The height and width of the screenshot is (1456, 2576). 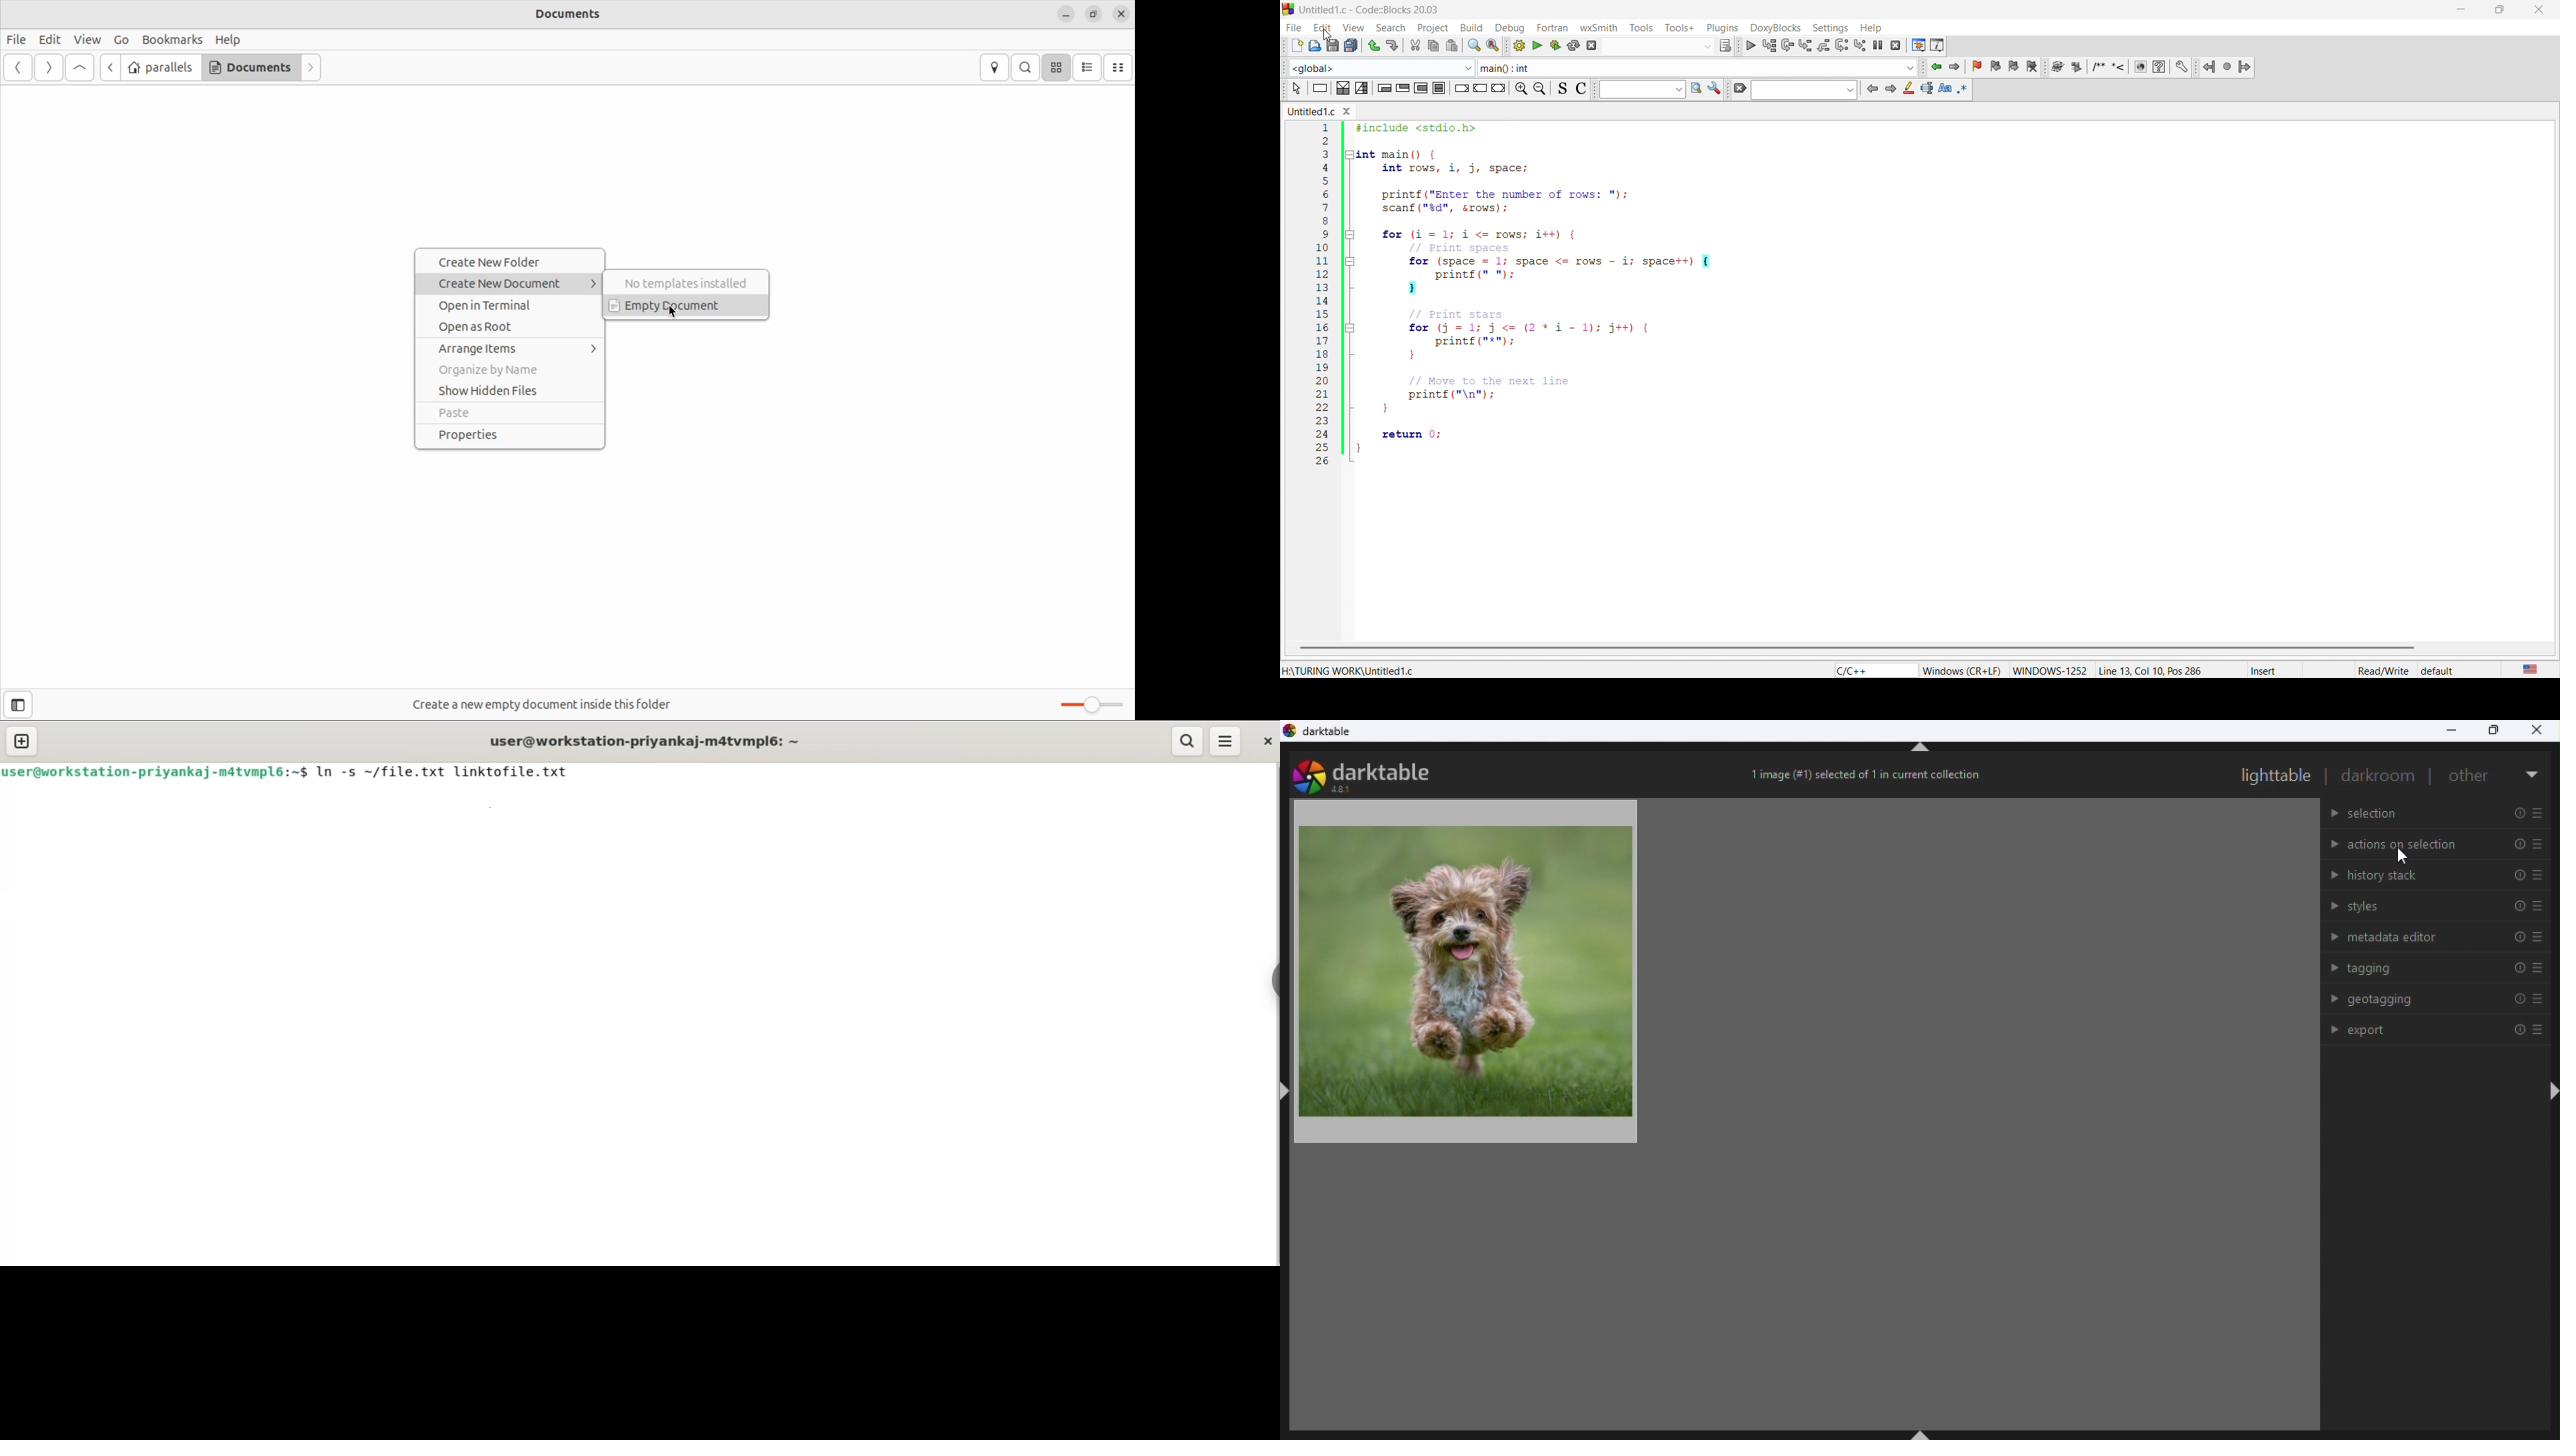 What do you see at coordinates (1519, 89) in the screenshot?
I see `zoom i` at bounding box center [1519, 89].